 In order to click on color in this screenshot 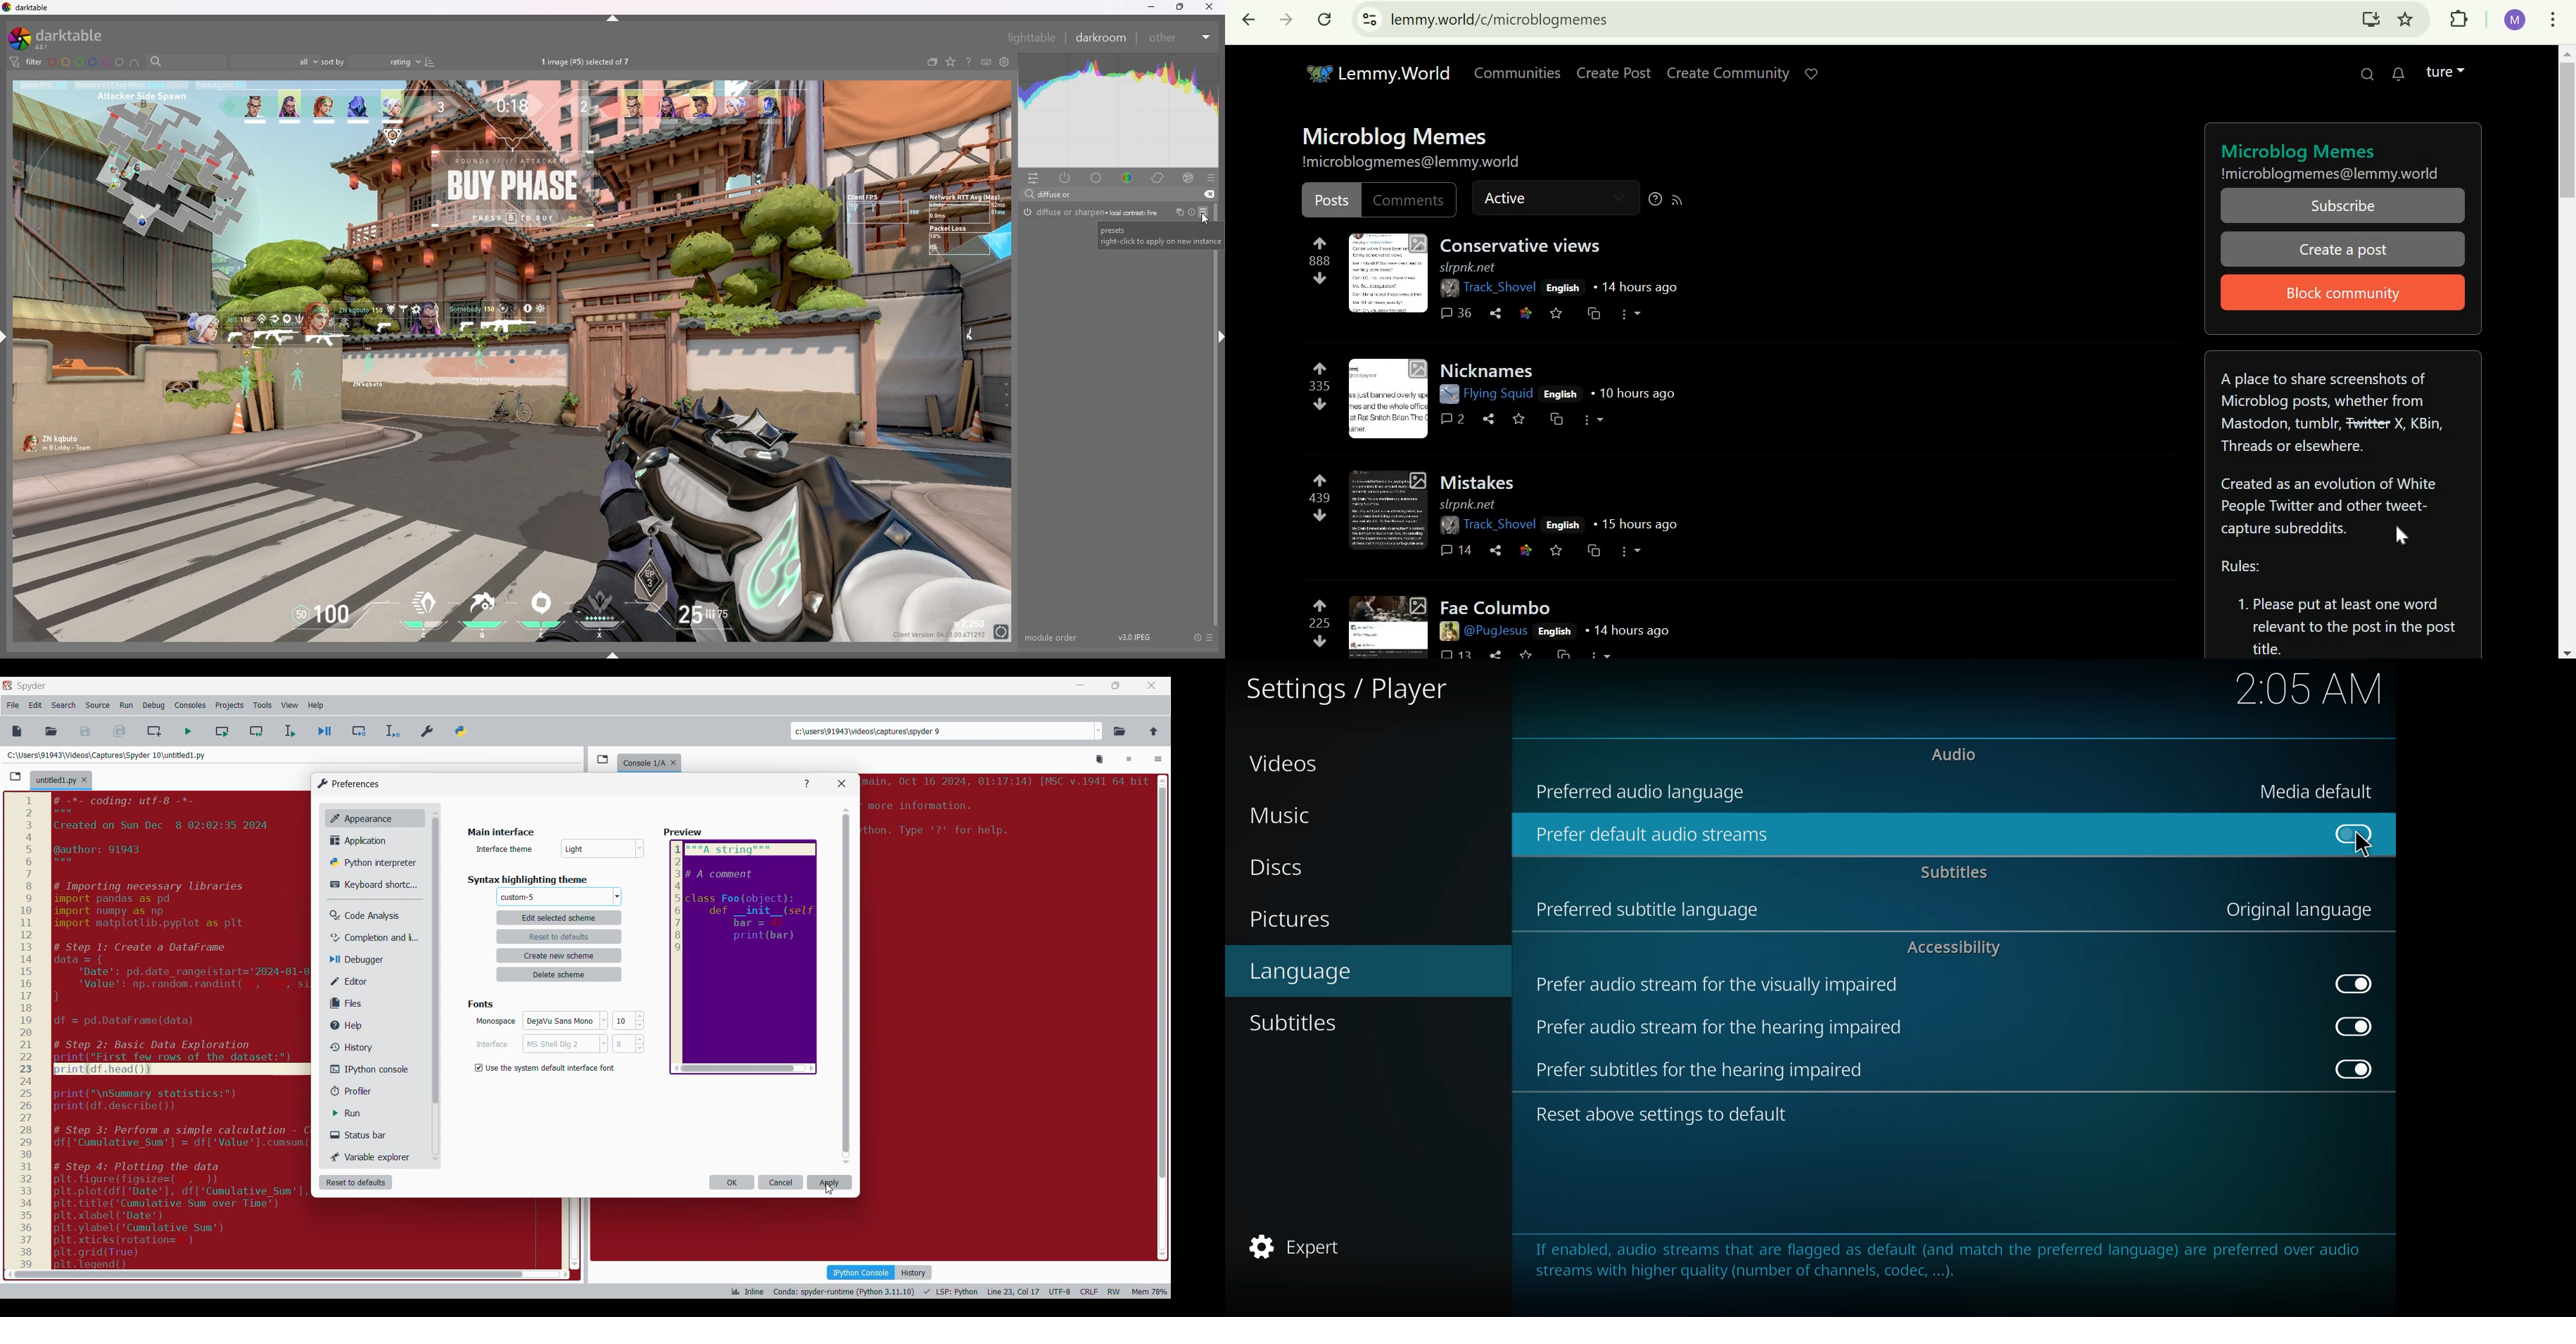, I will do `click(1128, 177)`.